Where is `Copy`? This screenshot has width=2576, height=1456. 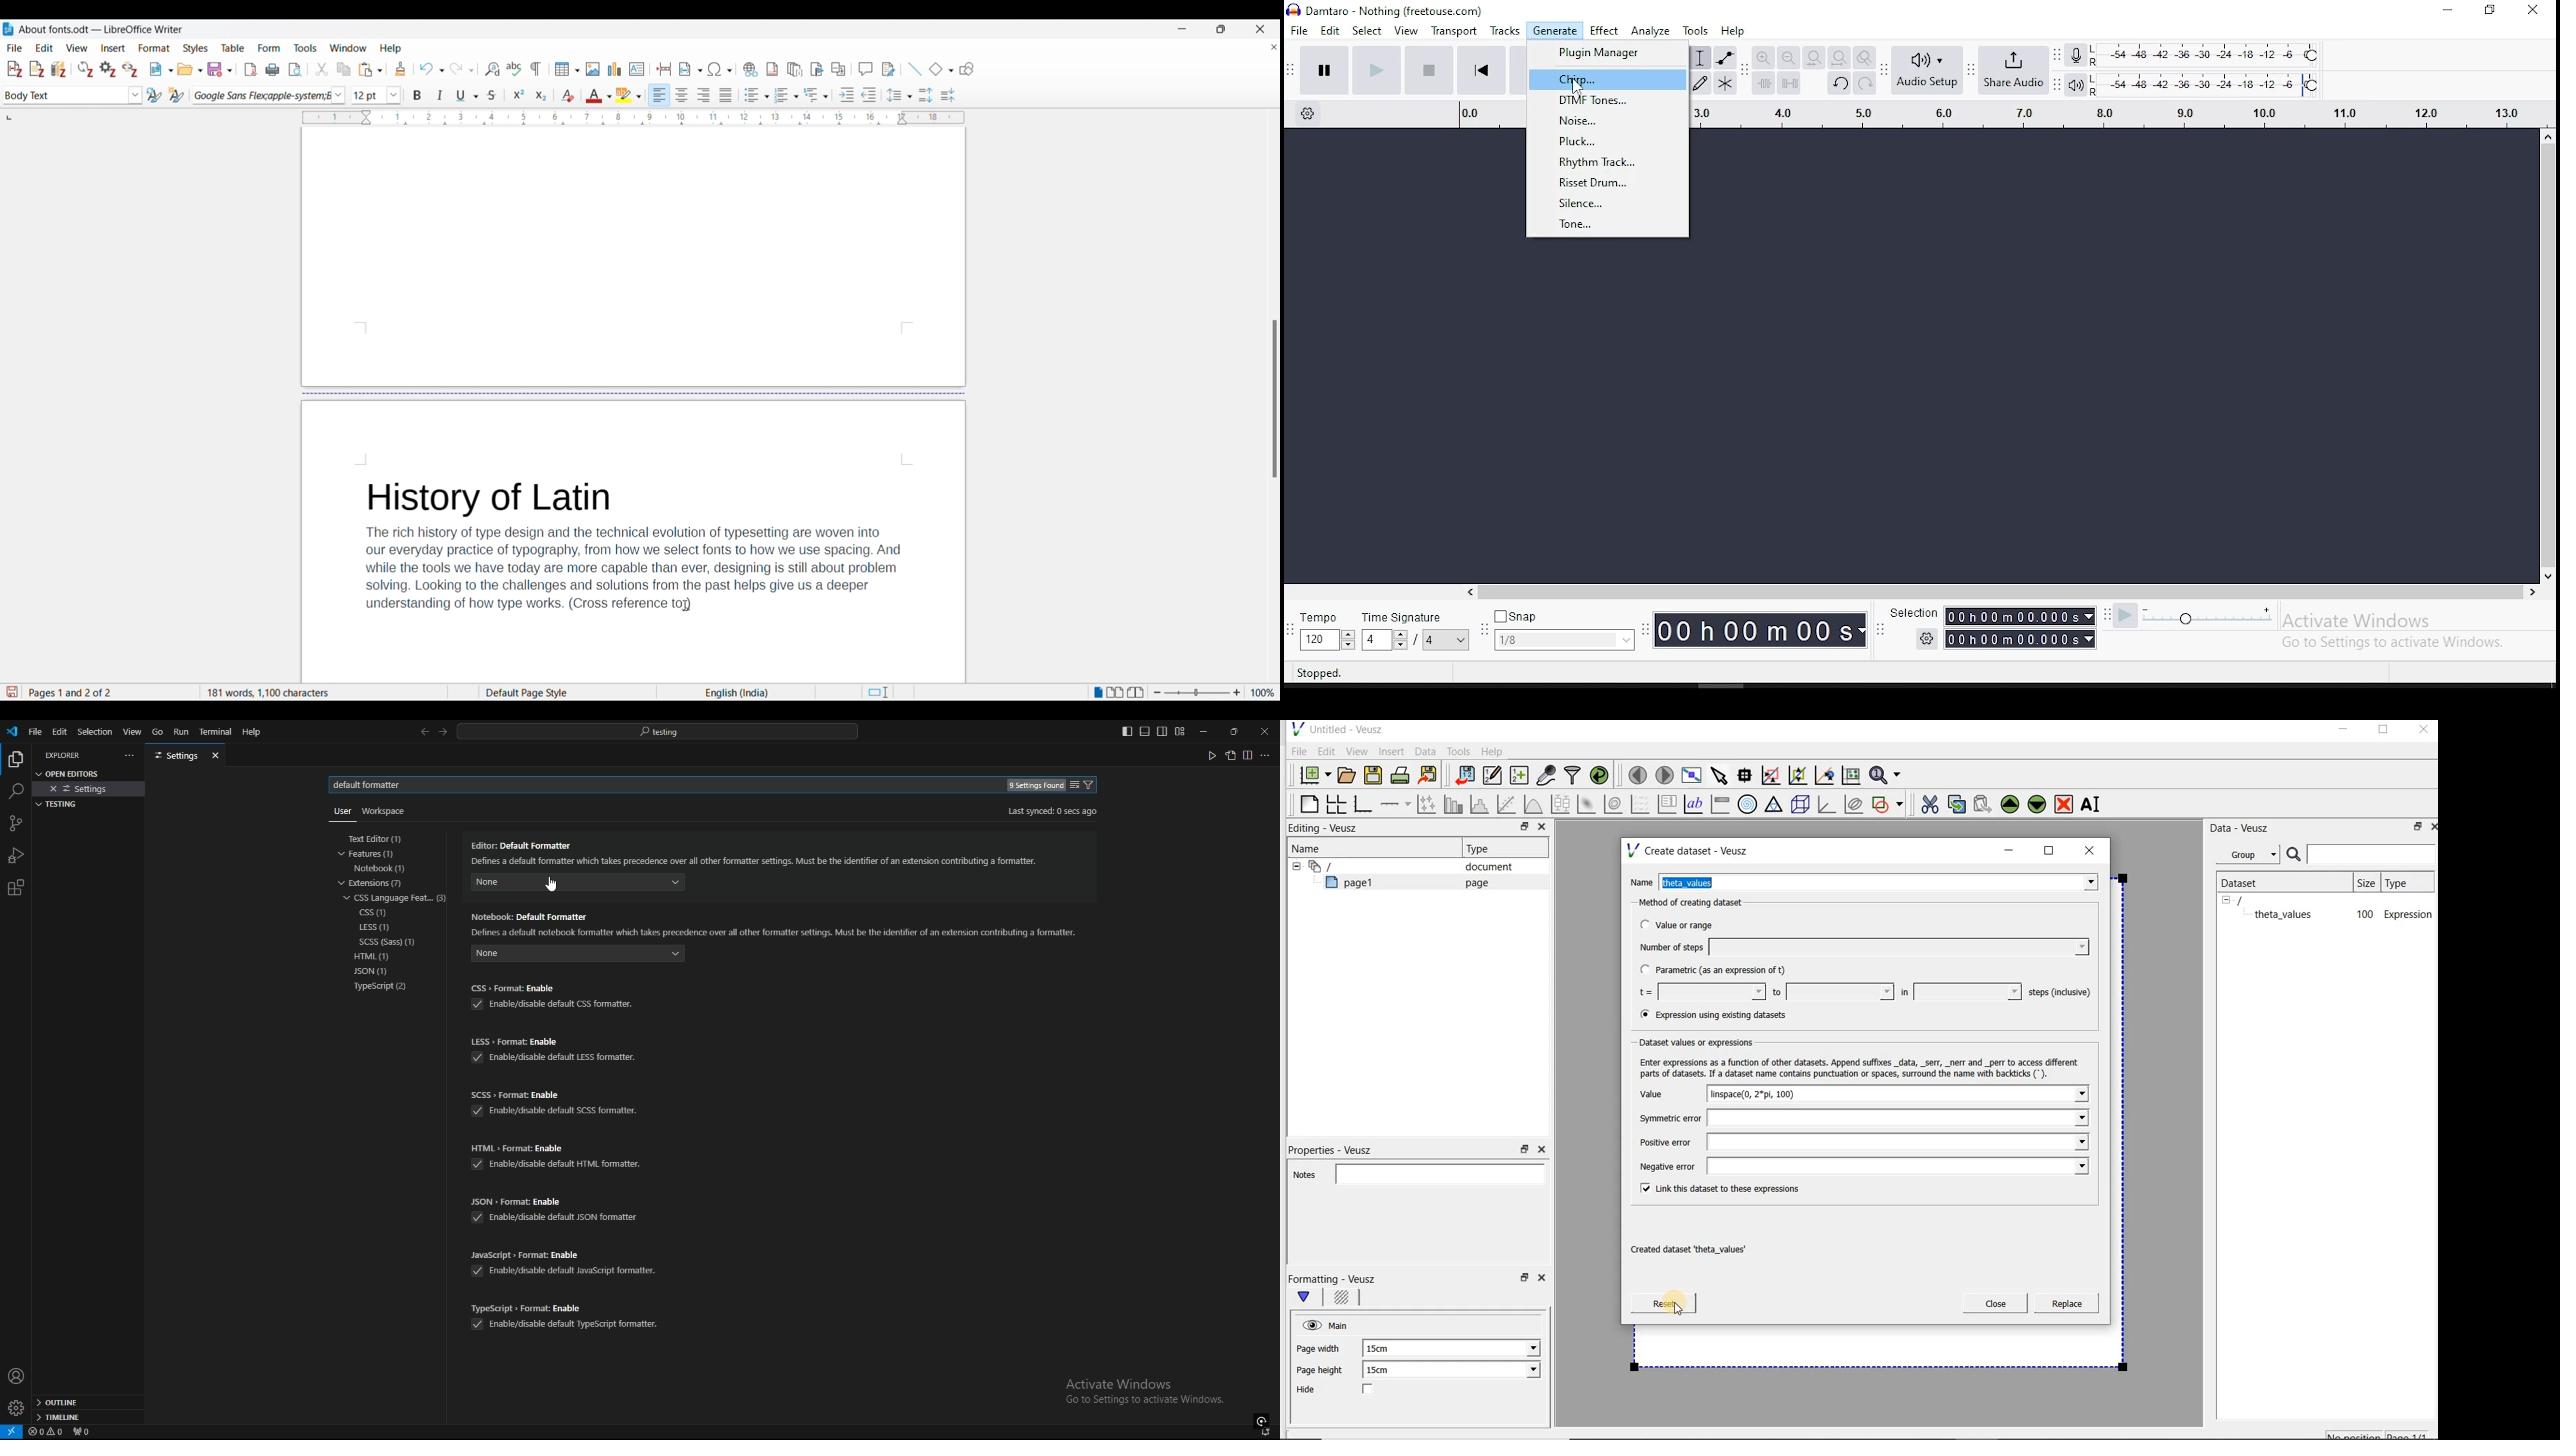
Copy is located at coordinates (344, 70).